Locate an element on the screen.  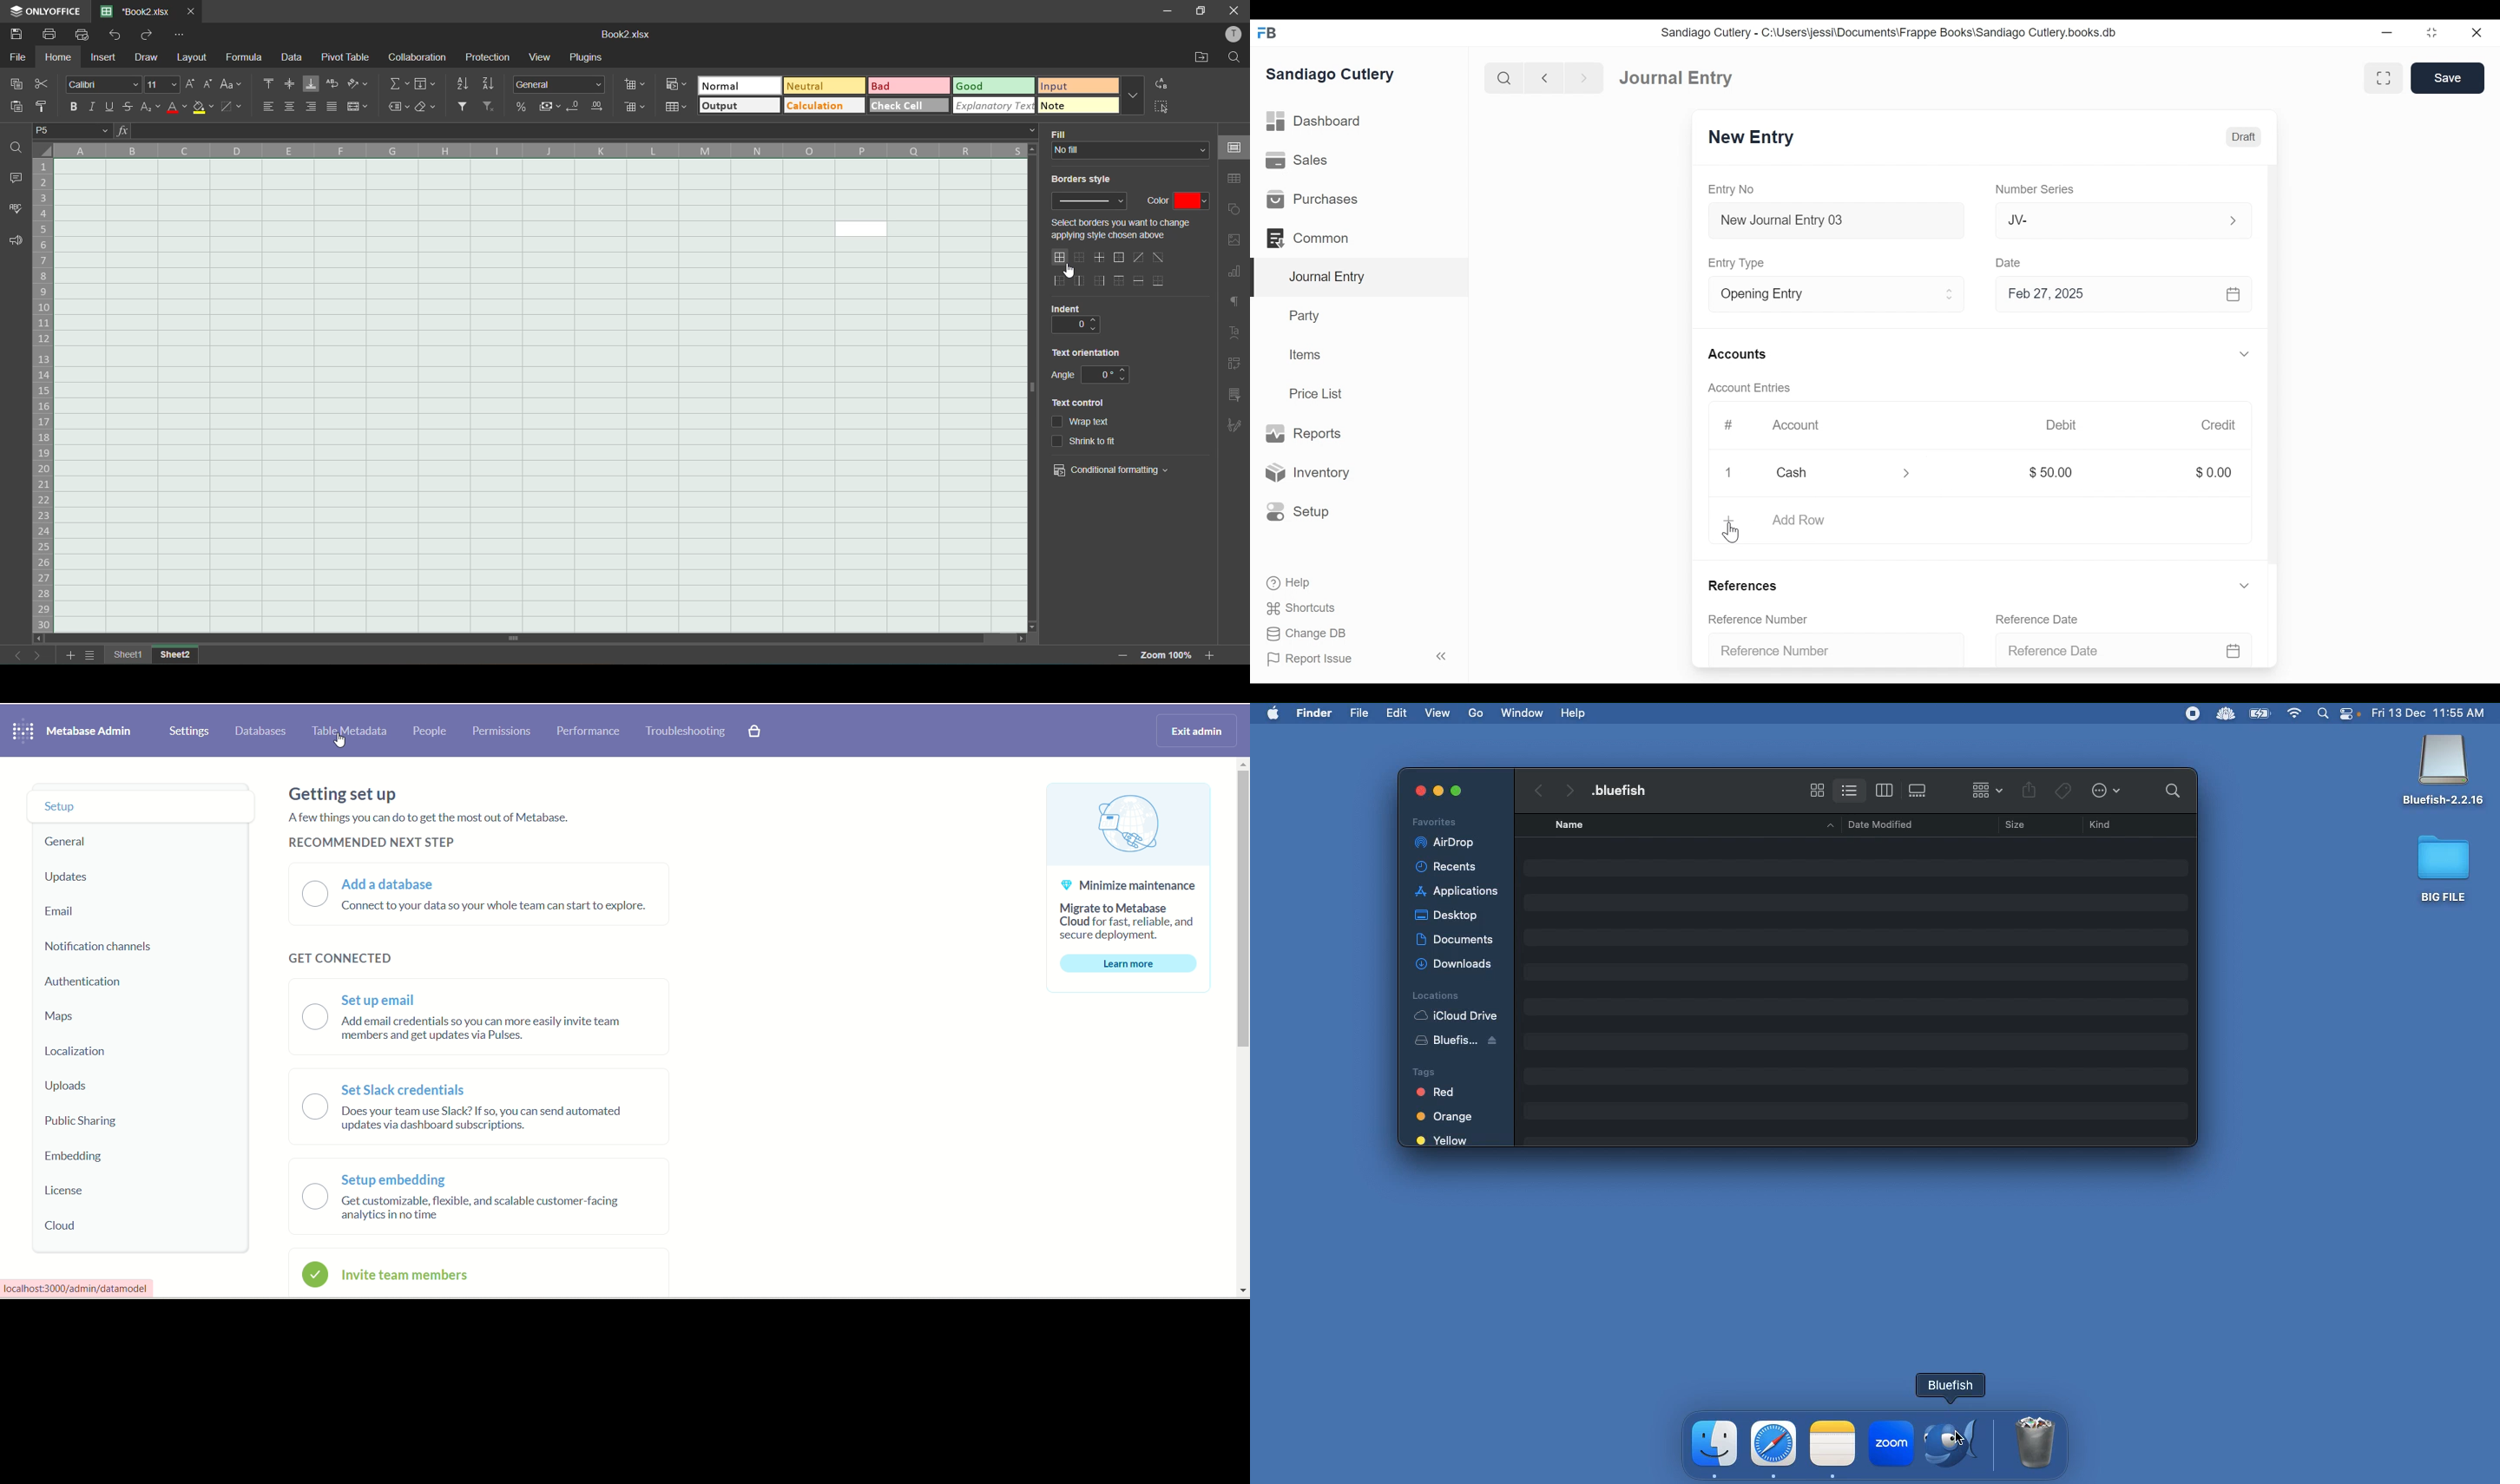
Favorites is located at coordinates (1437, 821).